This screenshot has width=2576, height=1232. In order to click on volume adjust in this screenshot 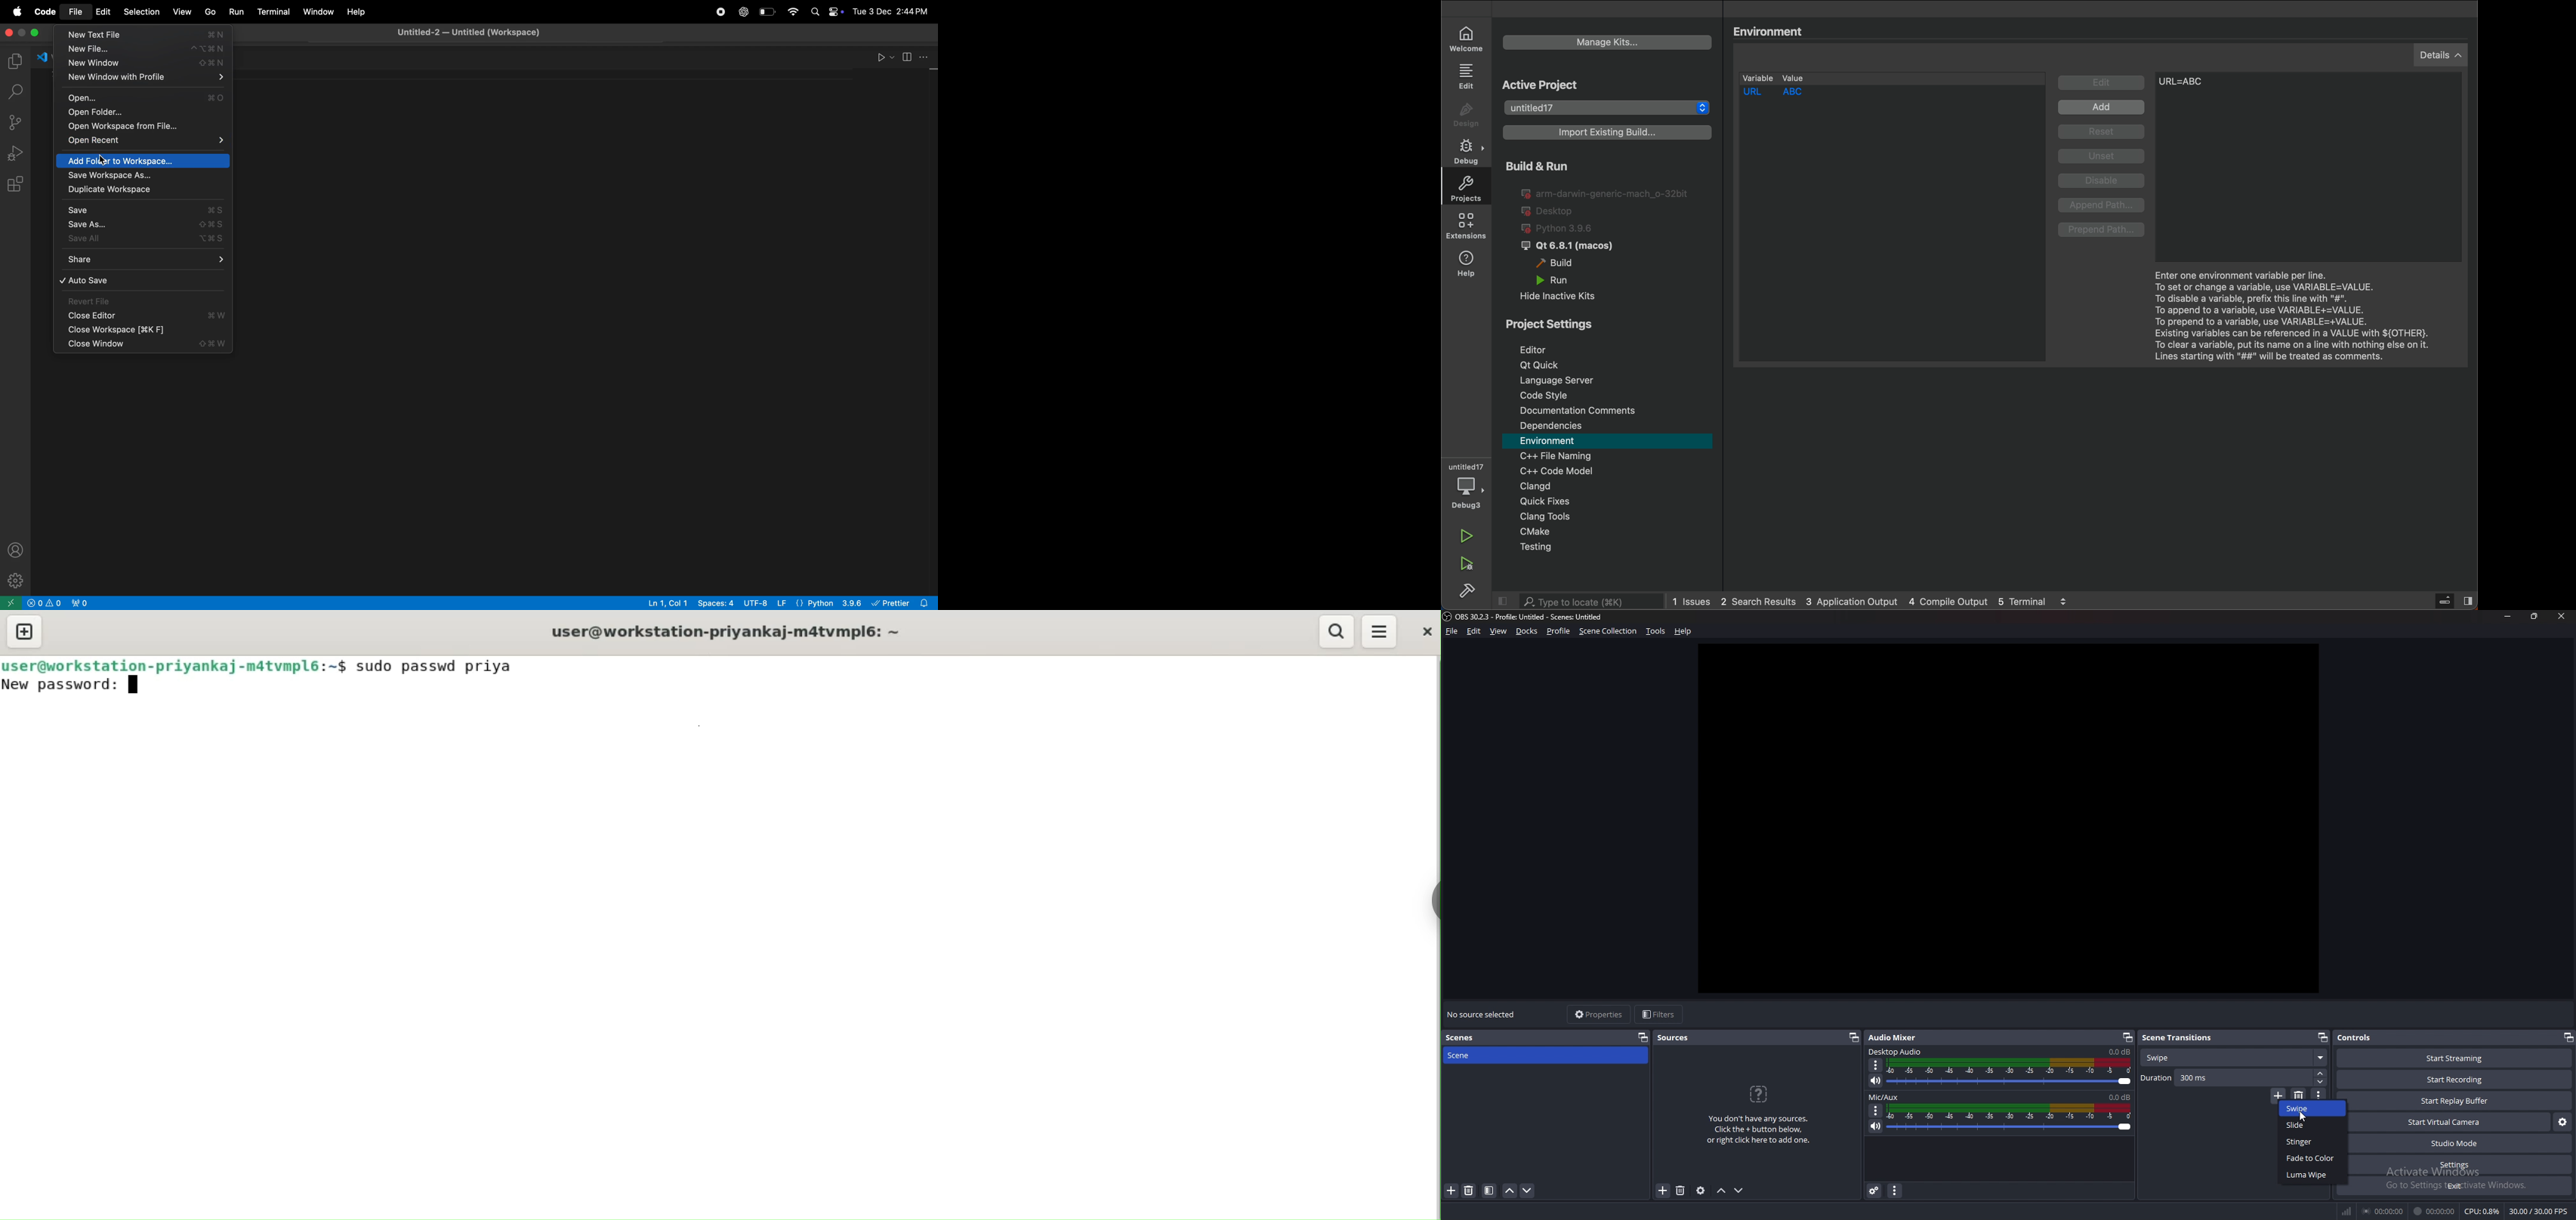, I will do `click(2011, 1118)`.